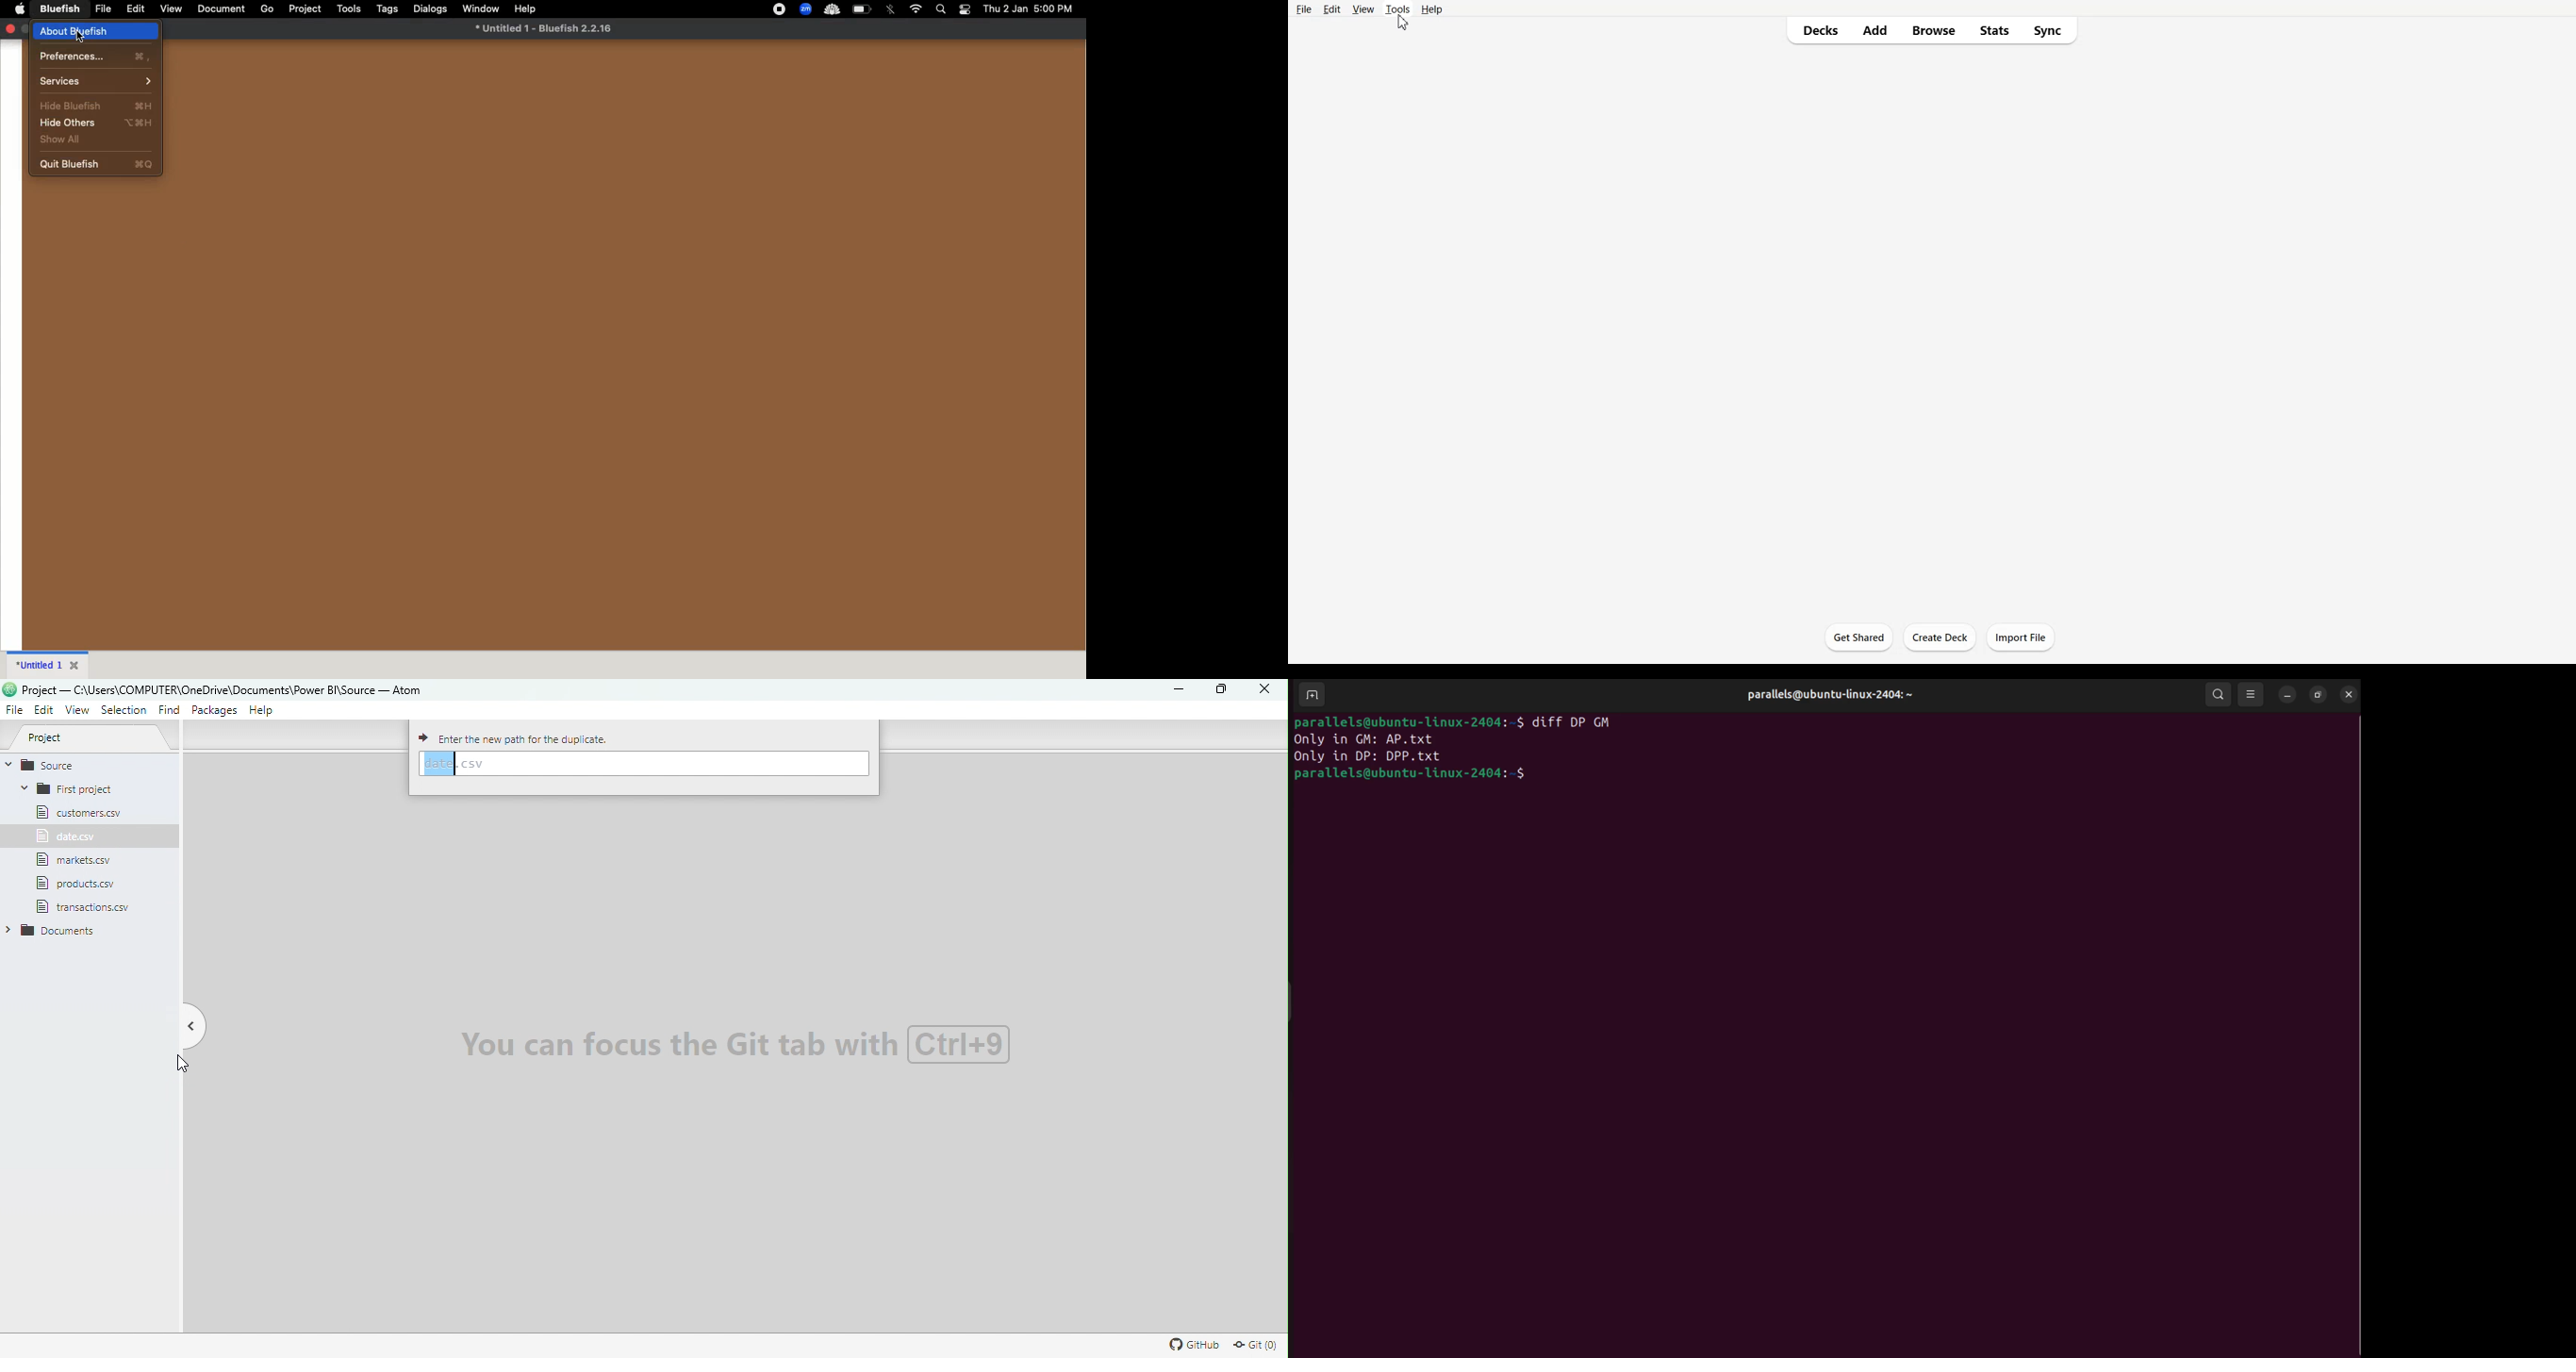 This screenshot has height=1372, width=2576. Describe the element at coordinates (19, 8) in the screenshot. I see `apple` at that location.